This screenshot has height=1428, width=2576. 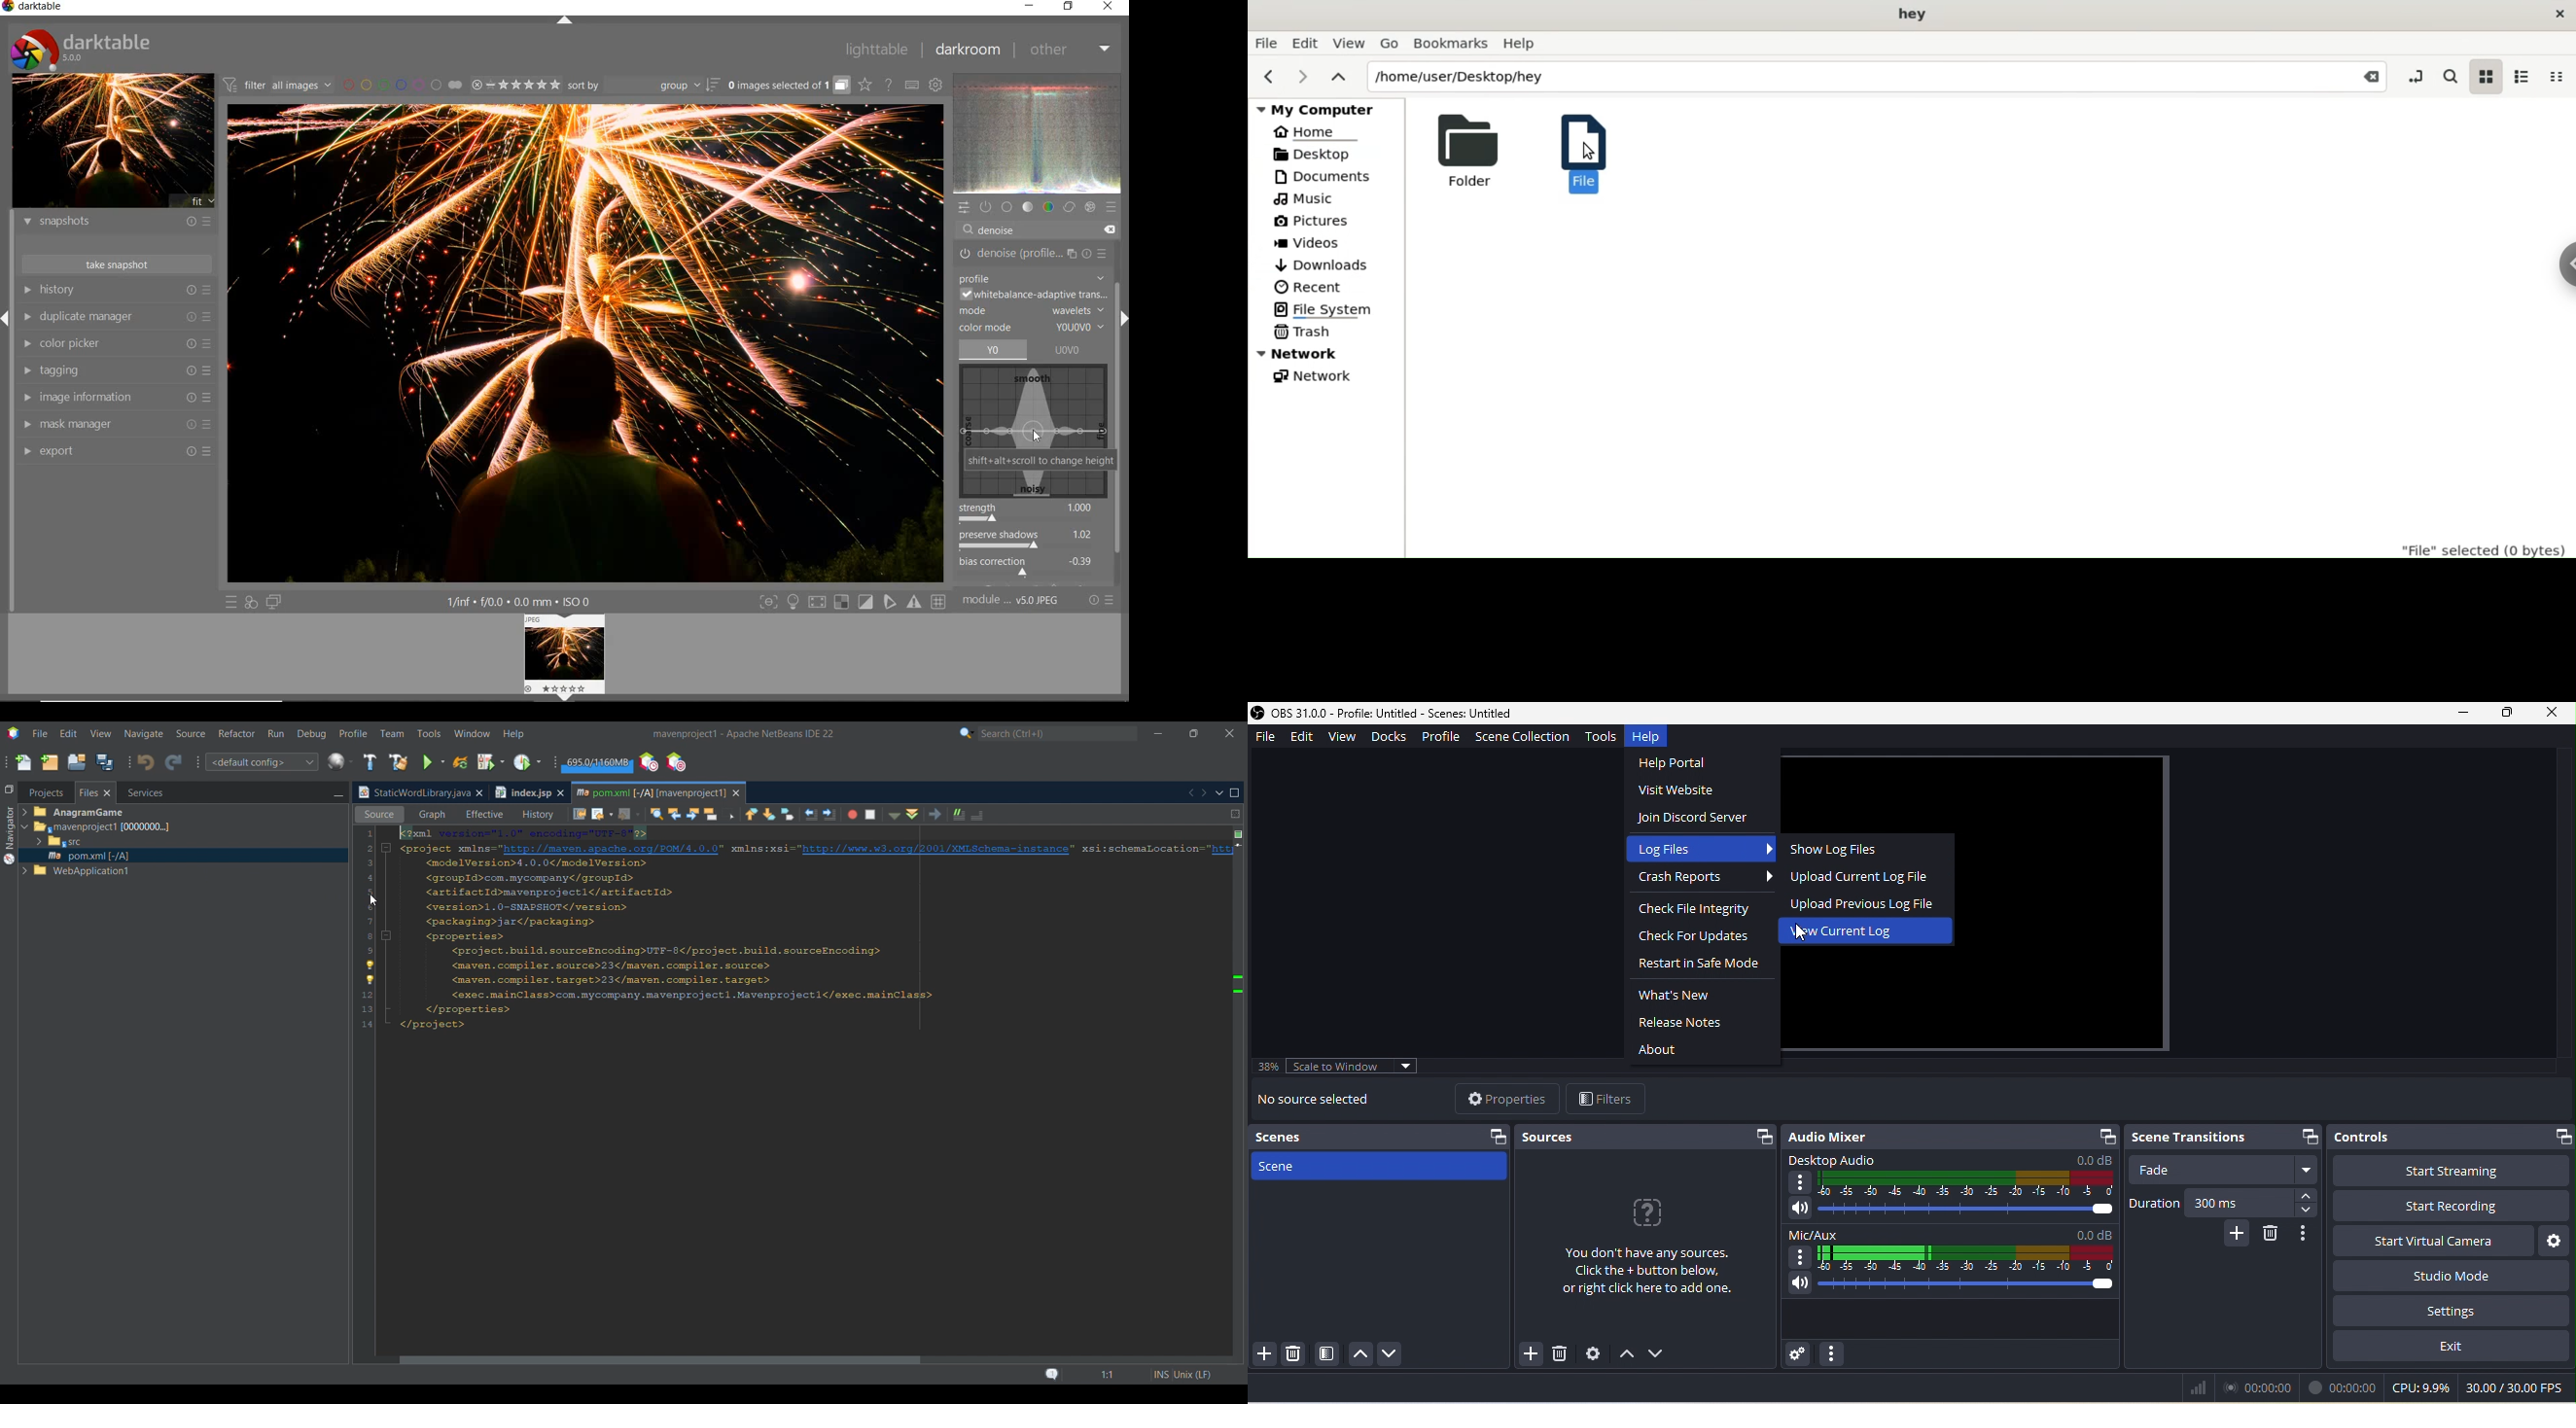 I want to click on Darktable, so click(x=34, y=7).